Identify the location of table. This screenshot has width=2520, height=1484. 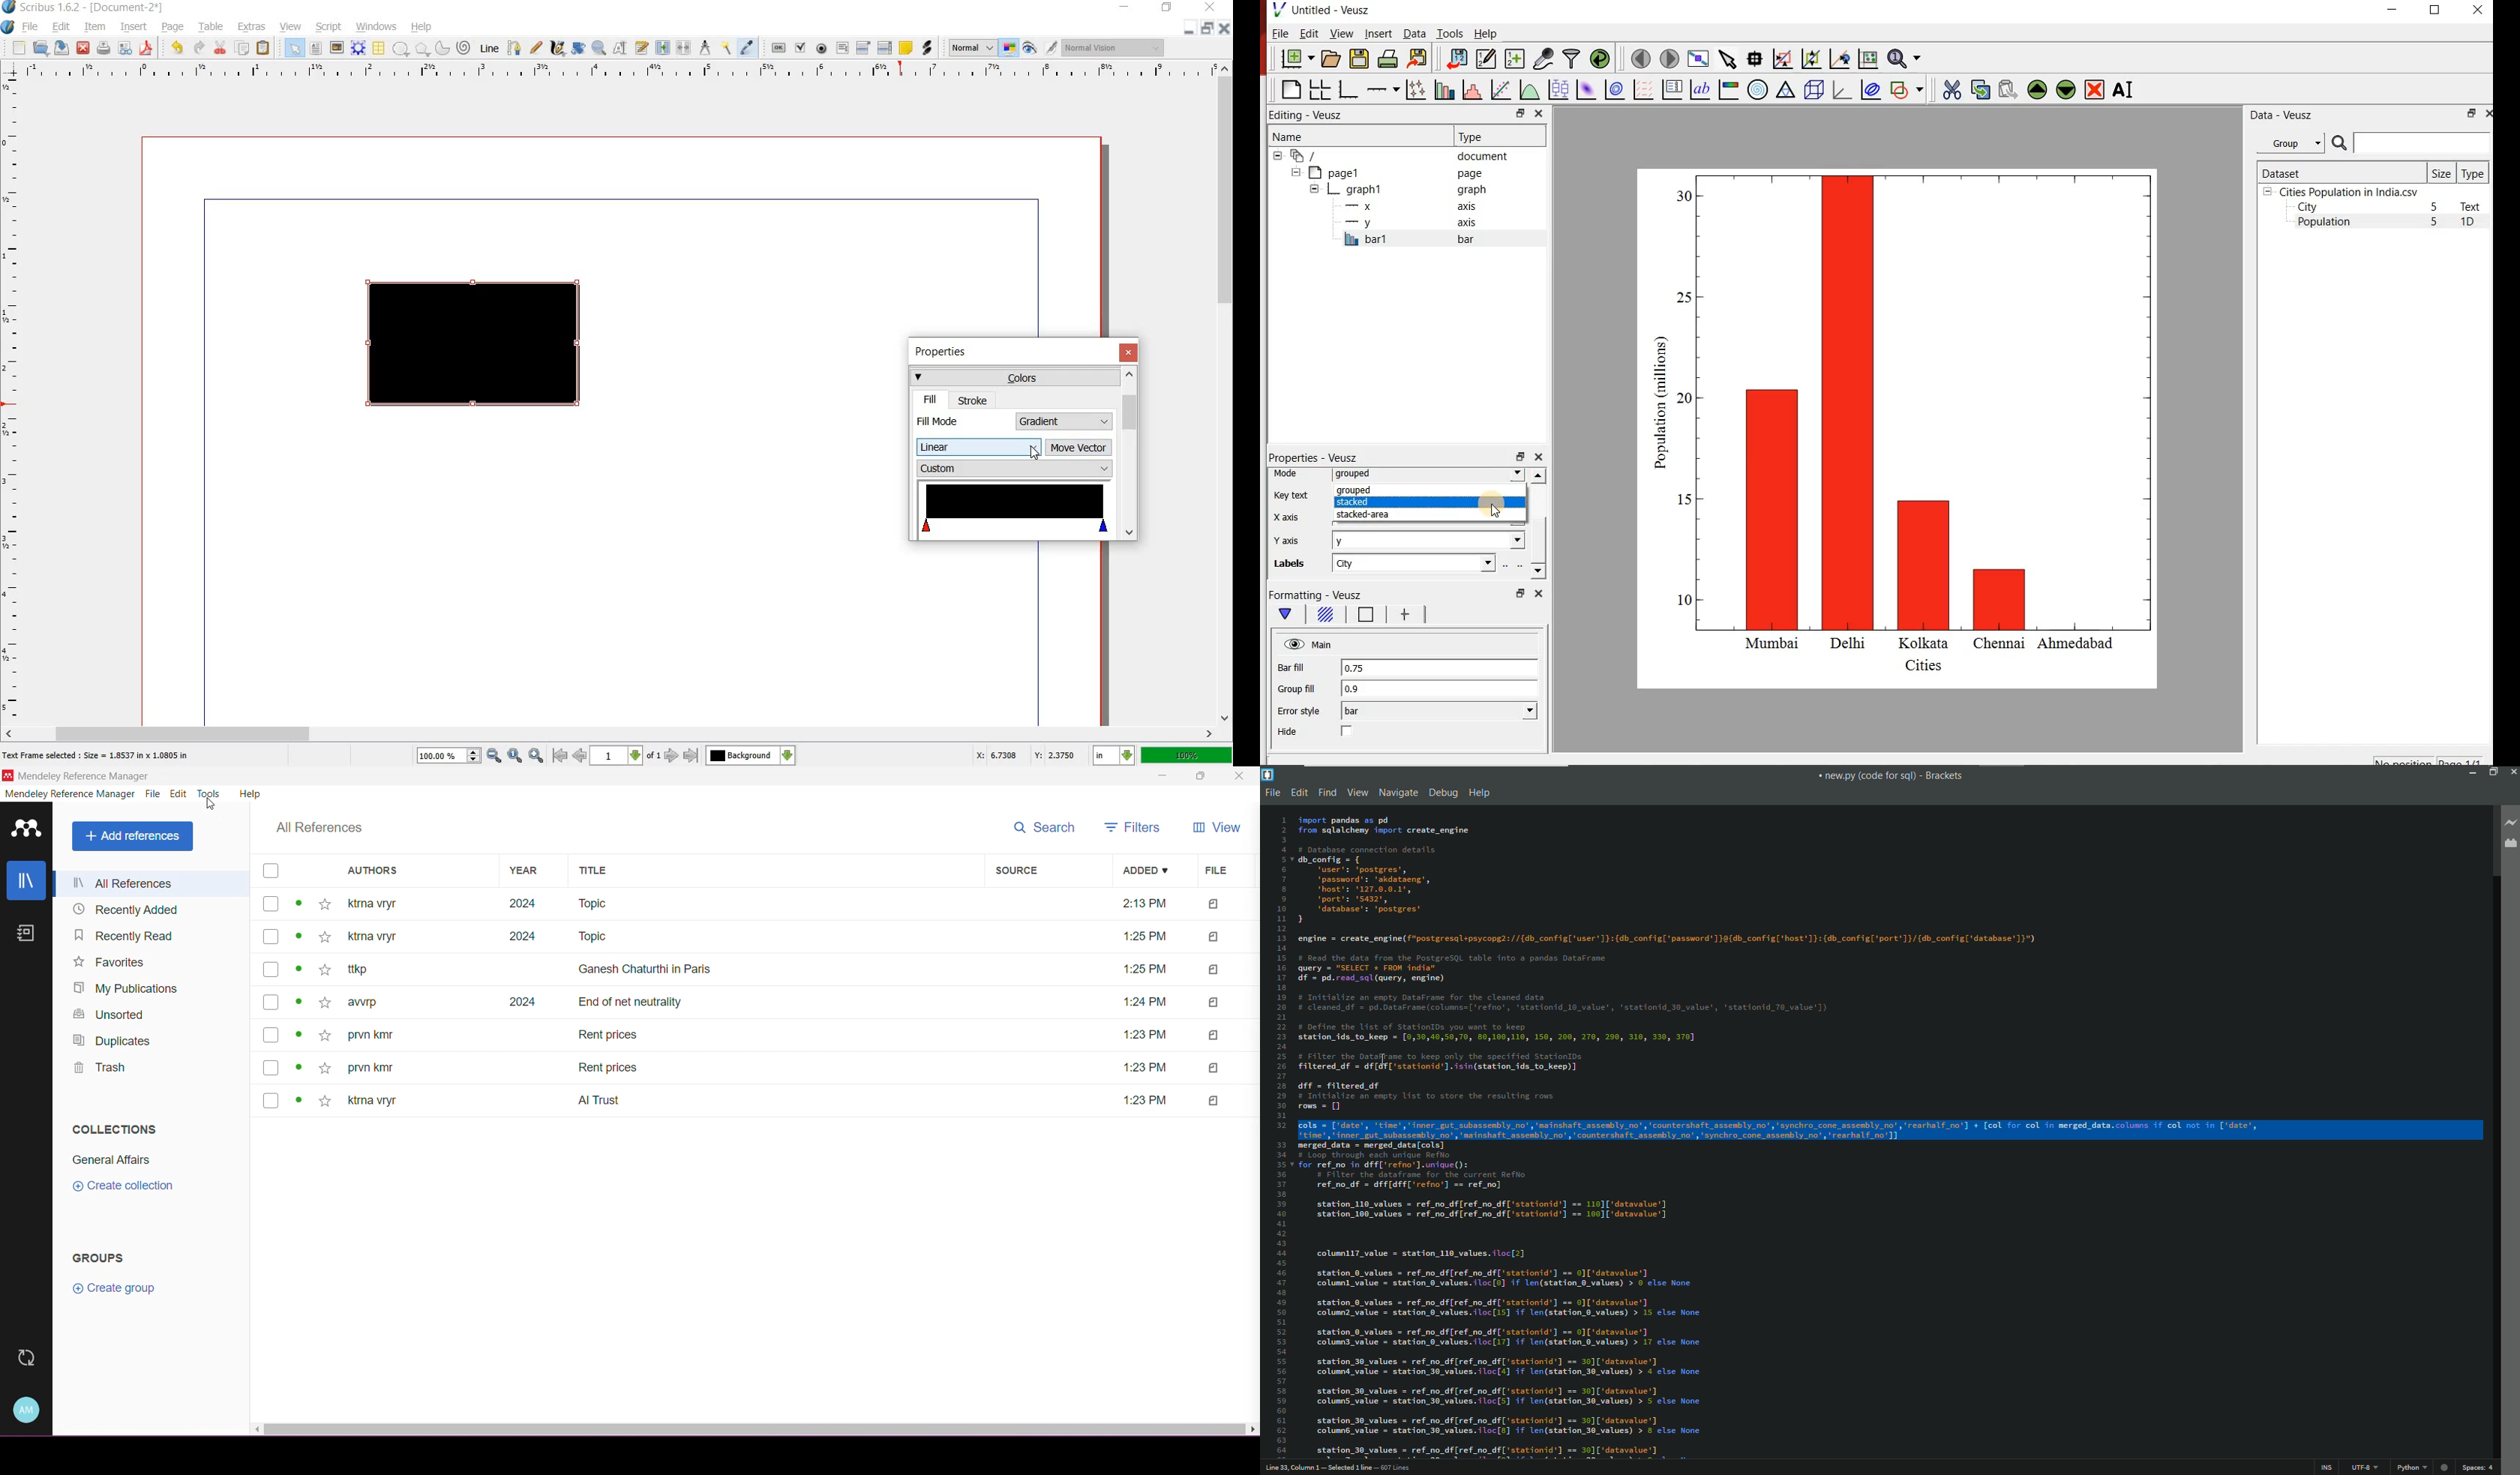
(380, 48).